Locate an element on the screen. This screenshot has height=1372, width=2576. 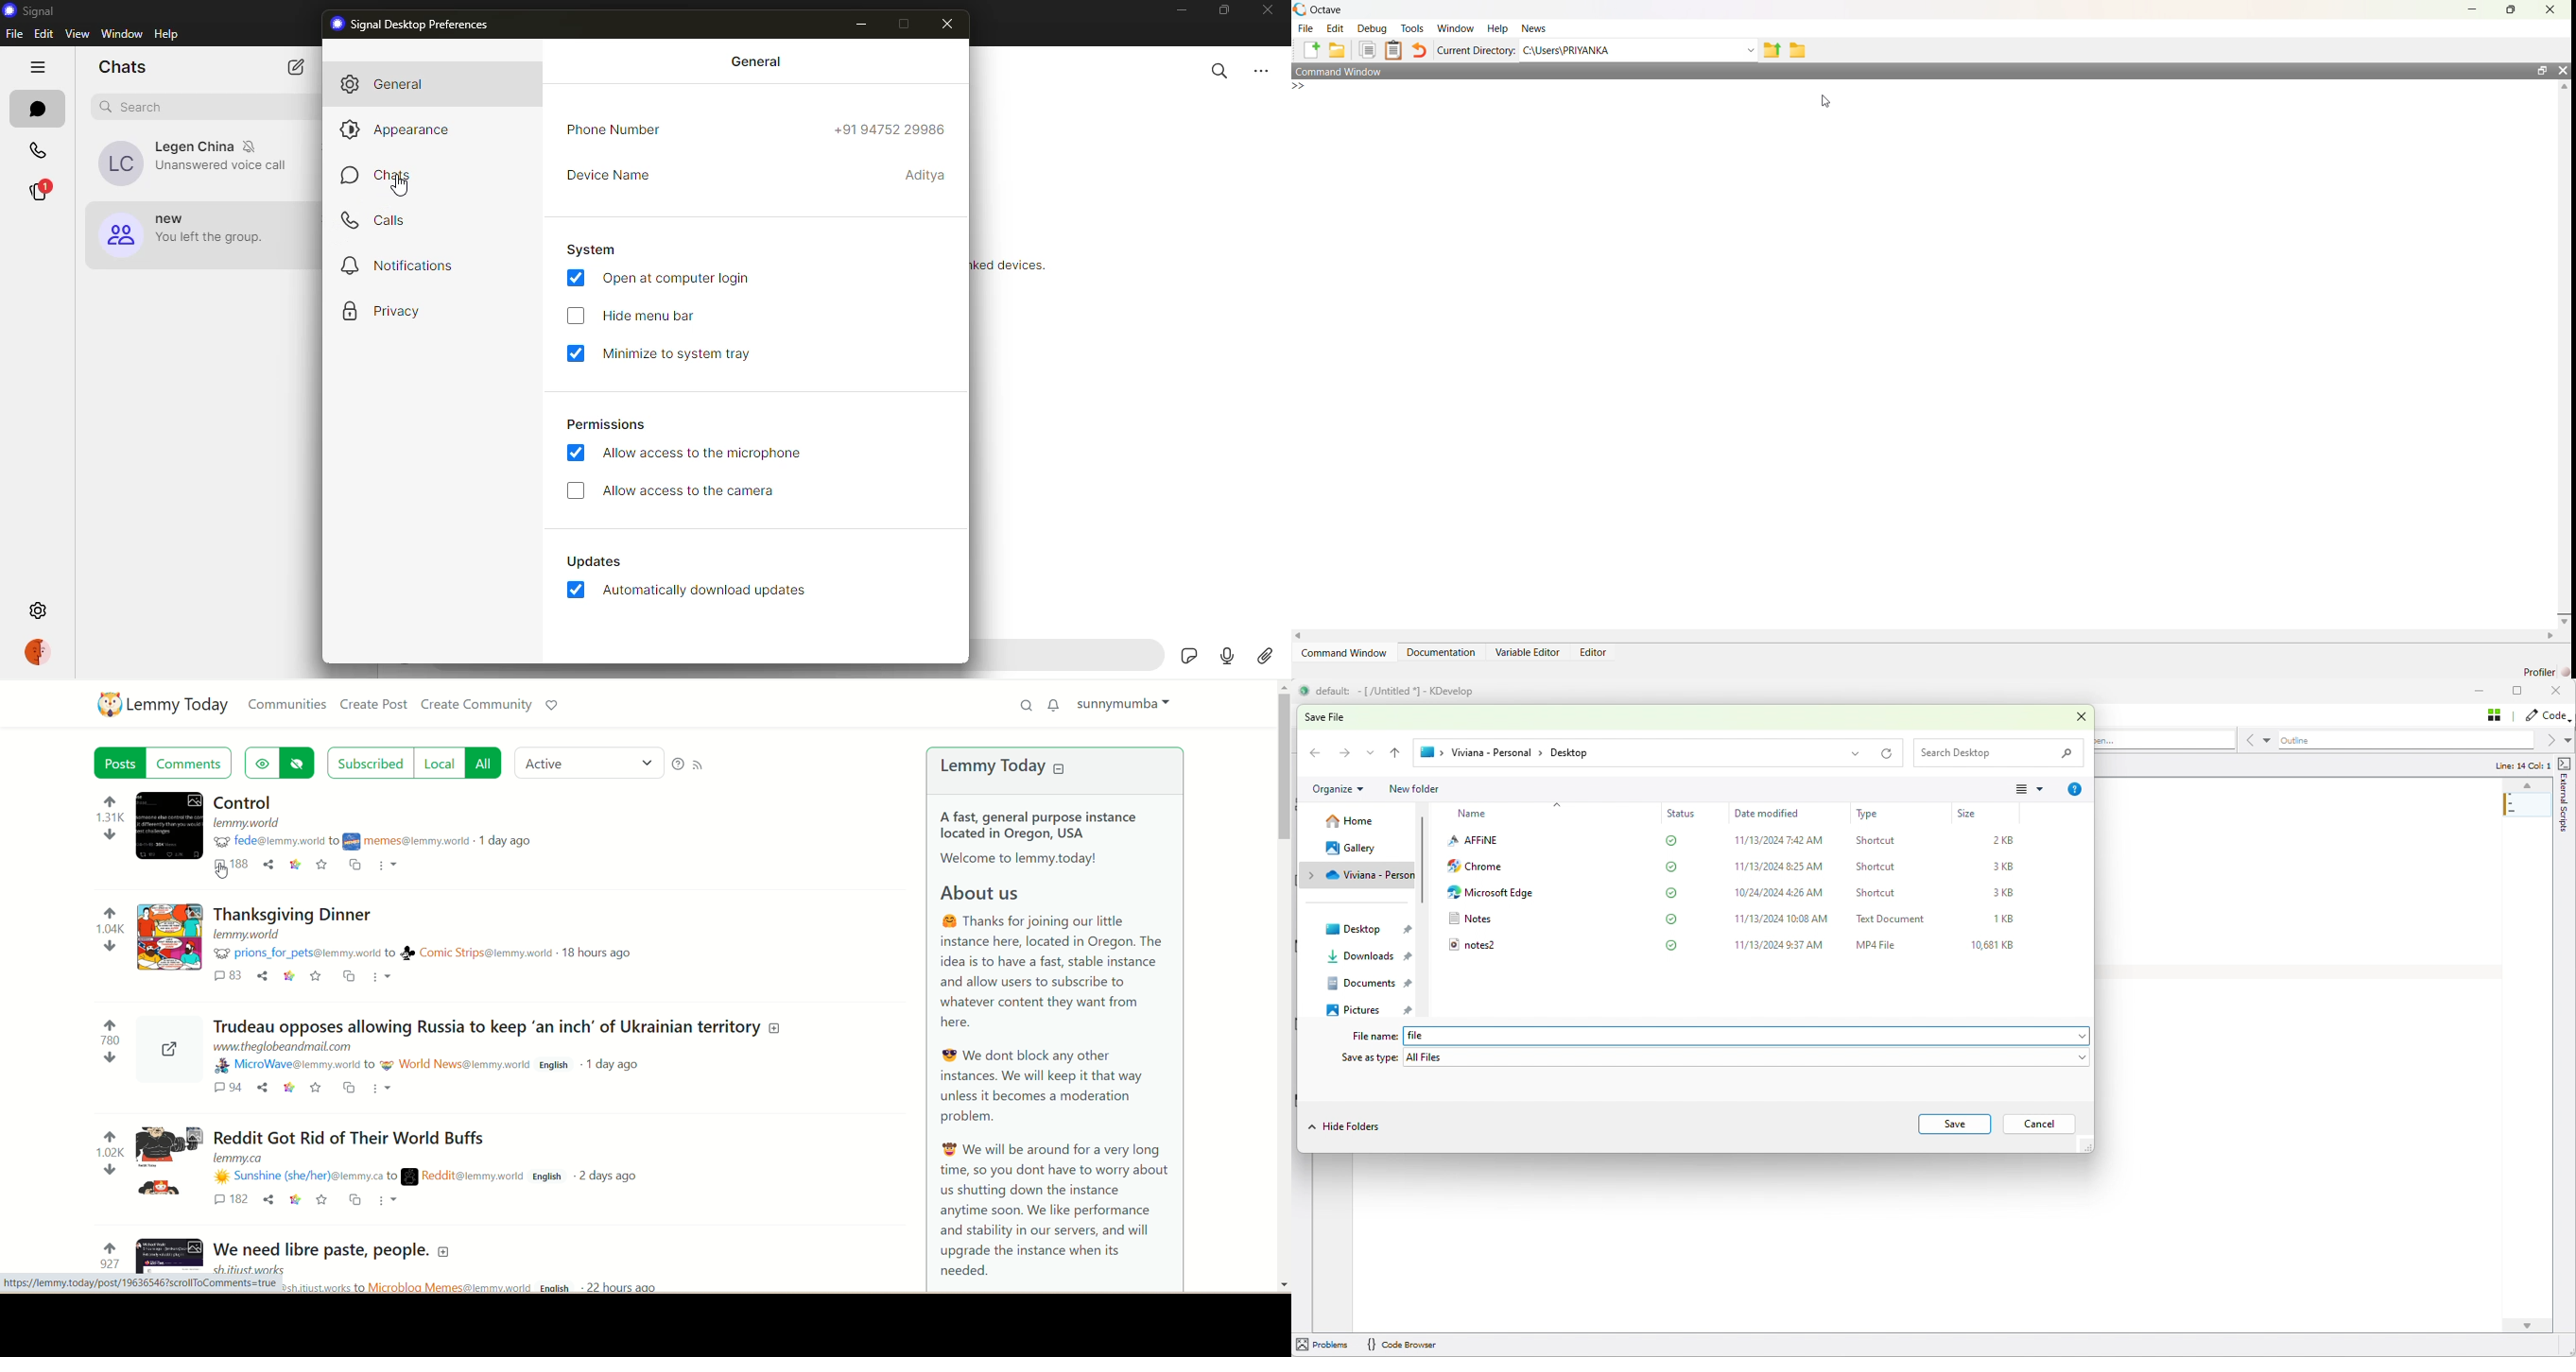
Help is located at coordinates (1497, 29).